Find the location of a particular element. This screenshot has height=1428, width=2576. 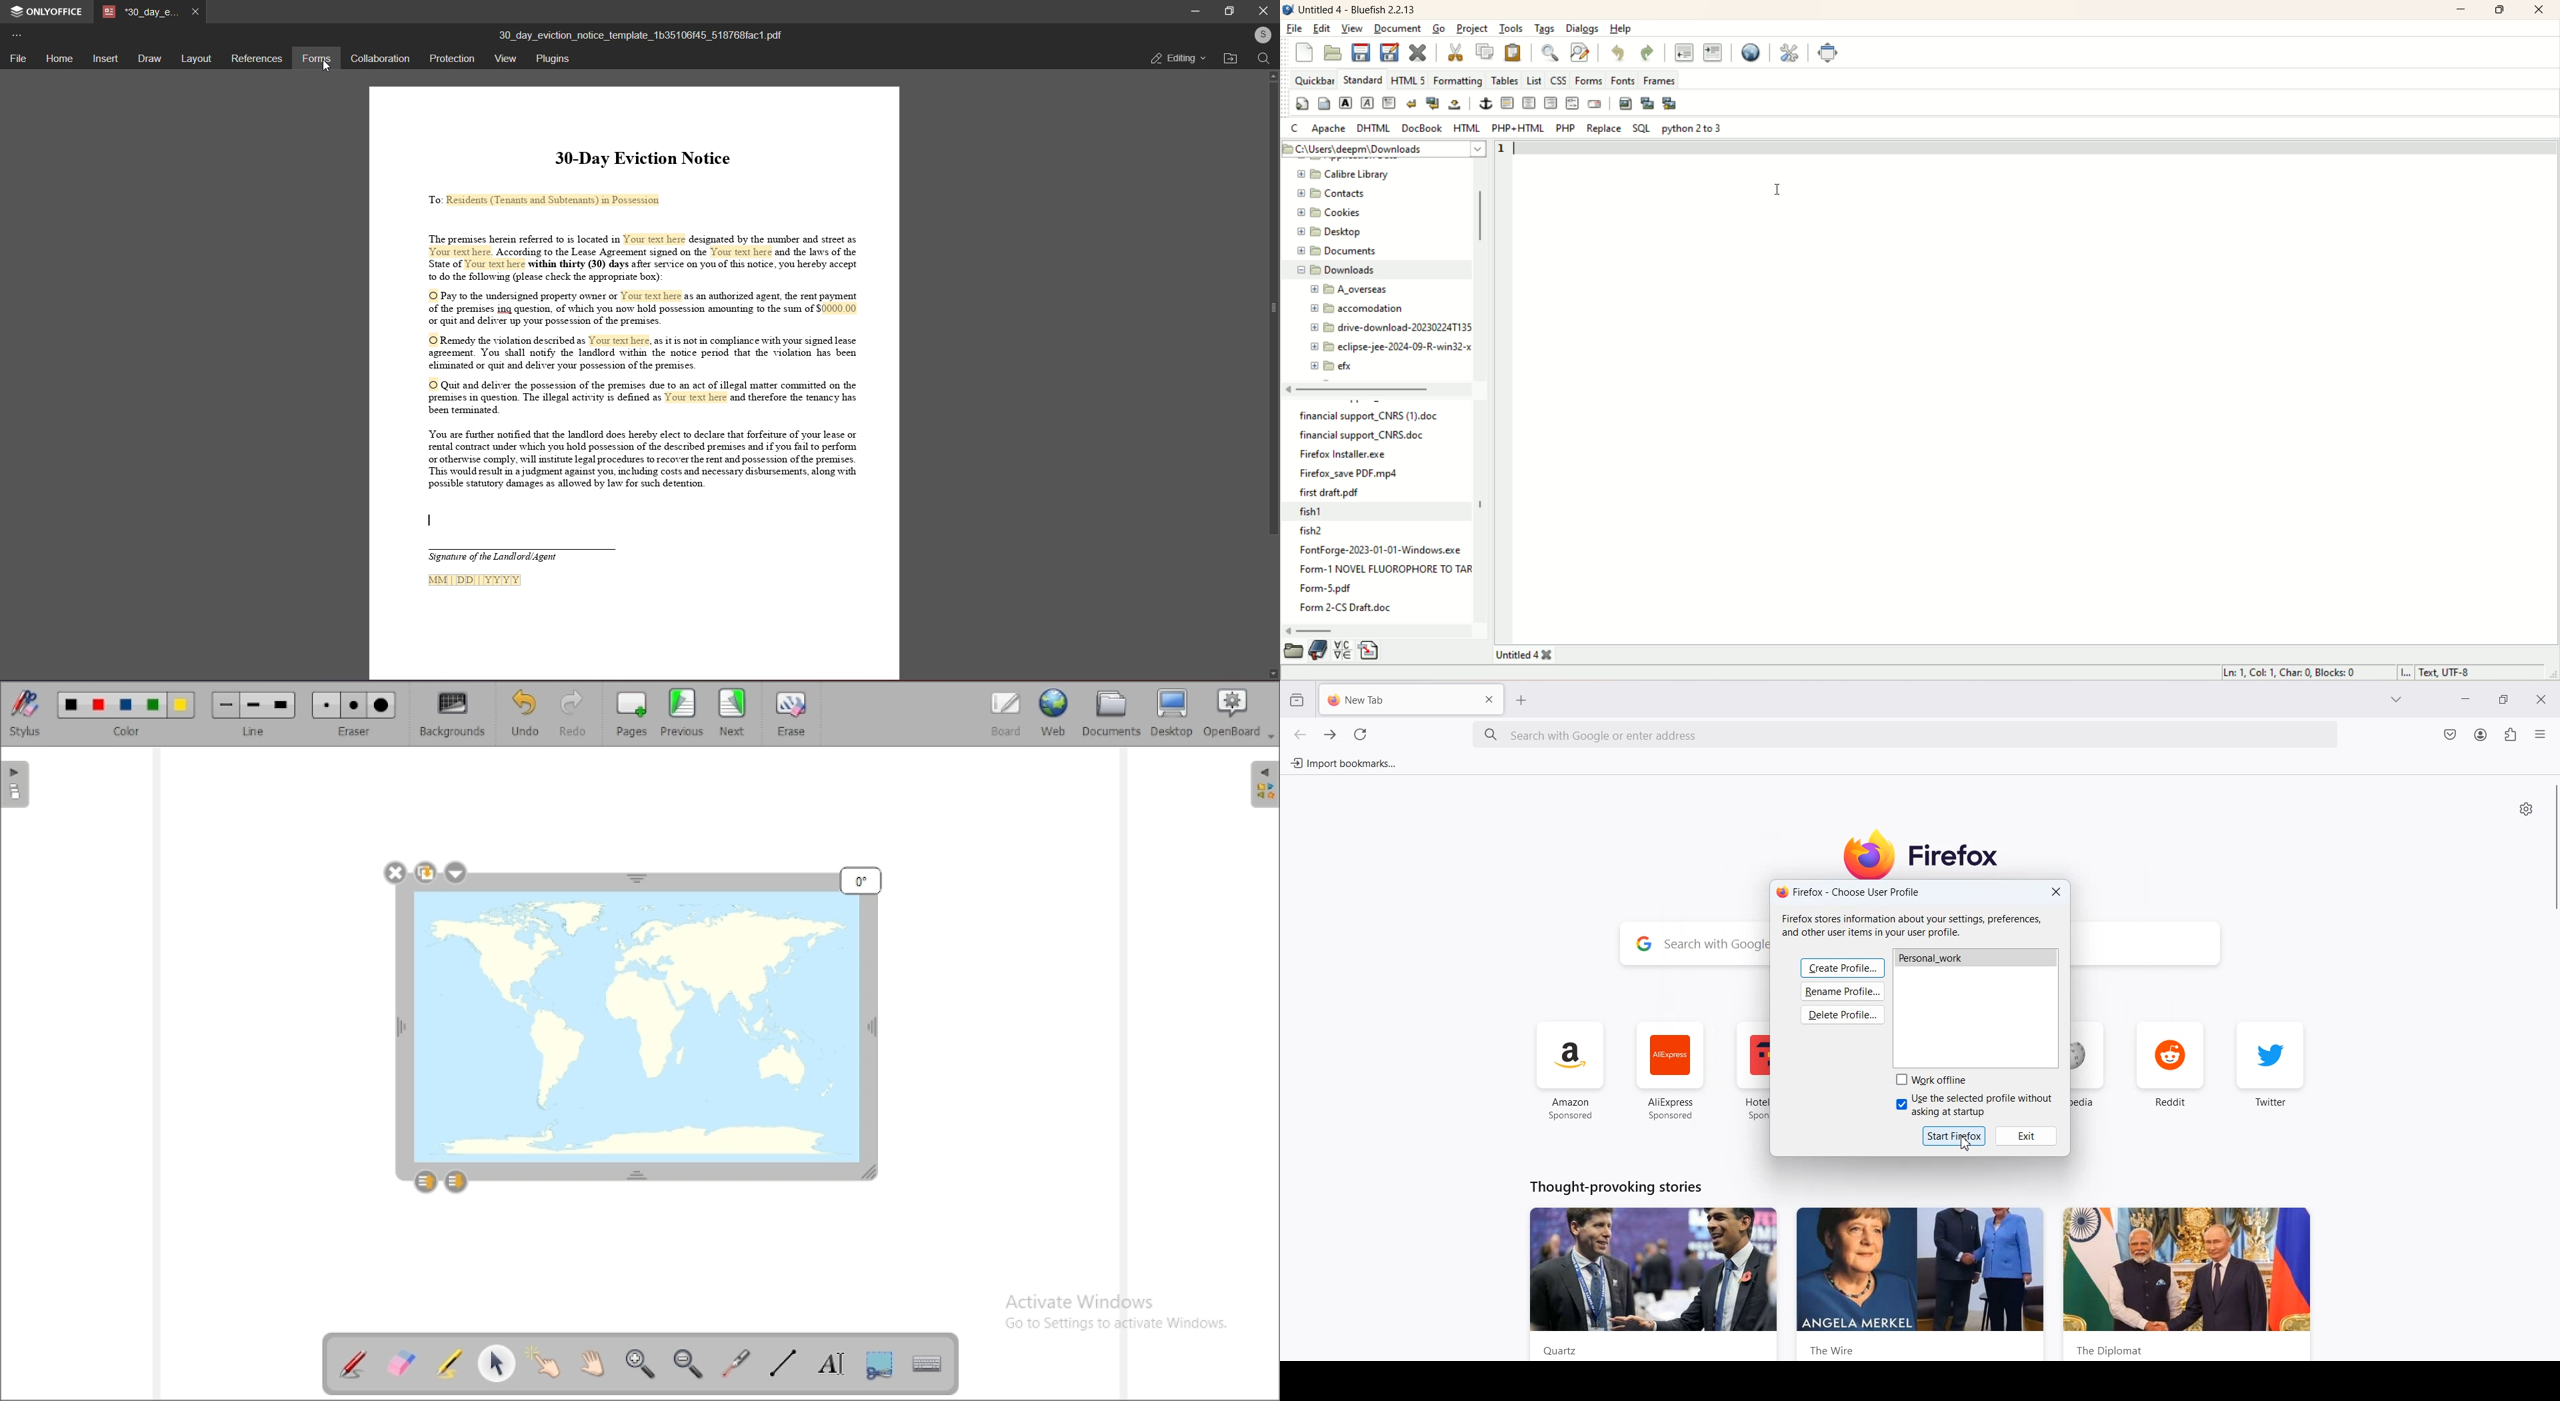

drive is located at coordinates (1386, 329).